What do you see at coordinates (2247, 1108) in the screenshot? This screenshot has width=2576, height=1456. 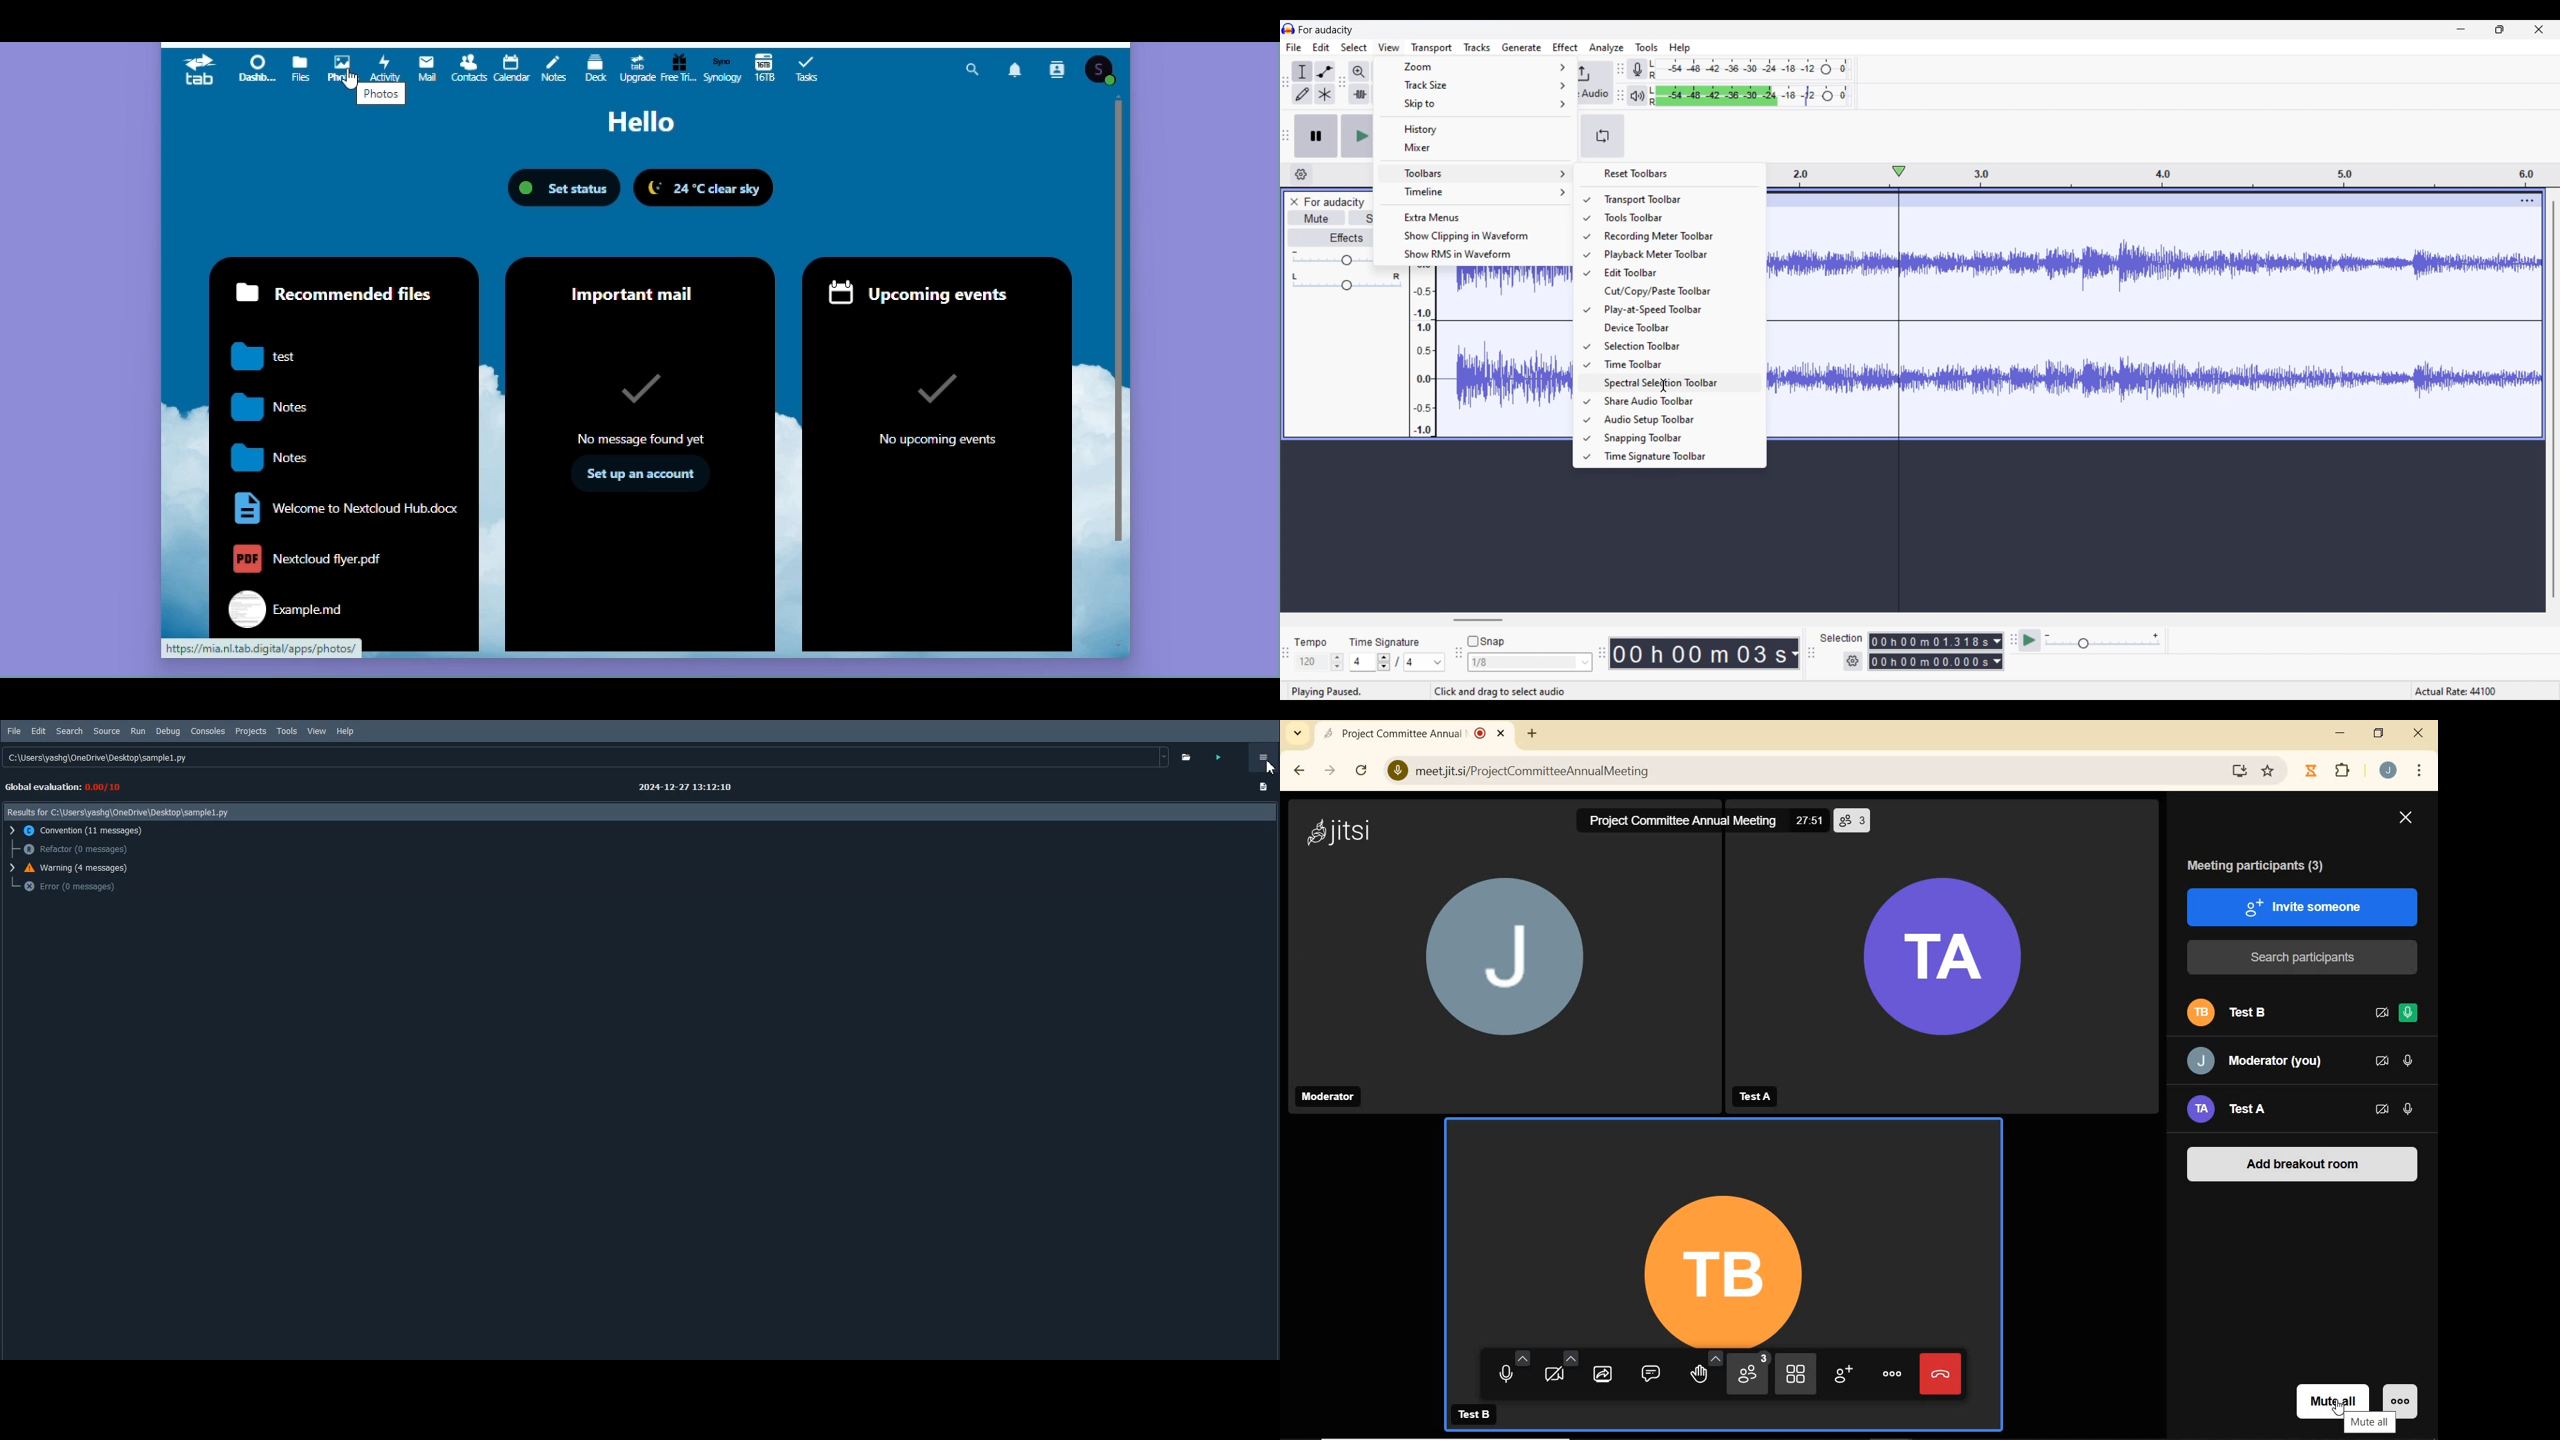 I see `PARTICIPANT A` at bounding box center [2247, 1108].